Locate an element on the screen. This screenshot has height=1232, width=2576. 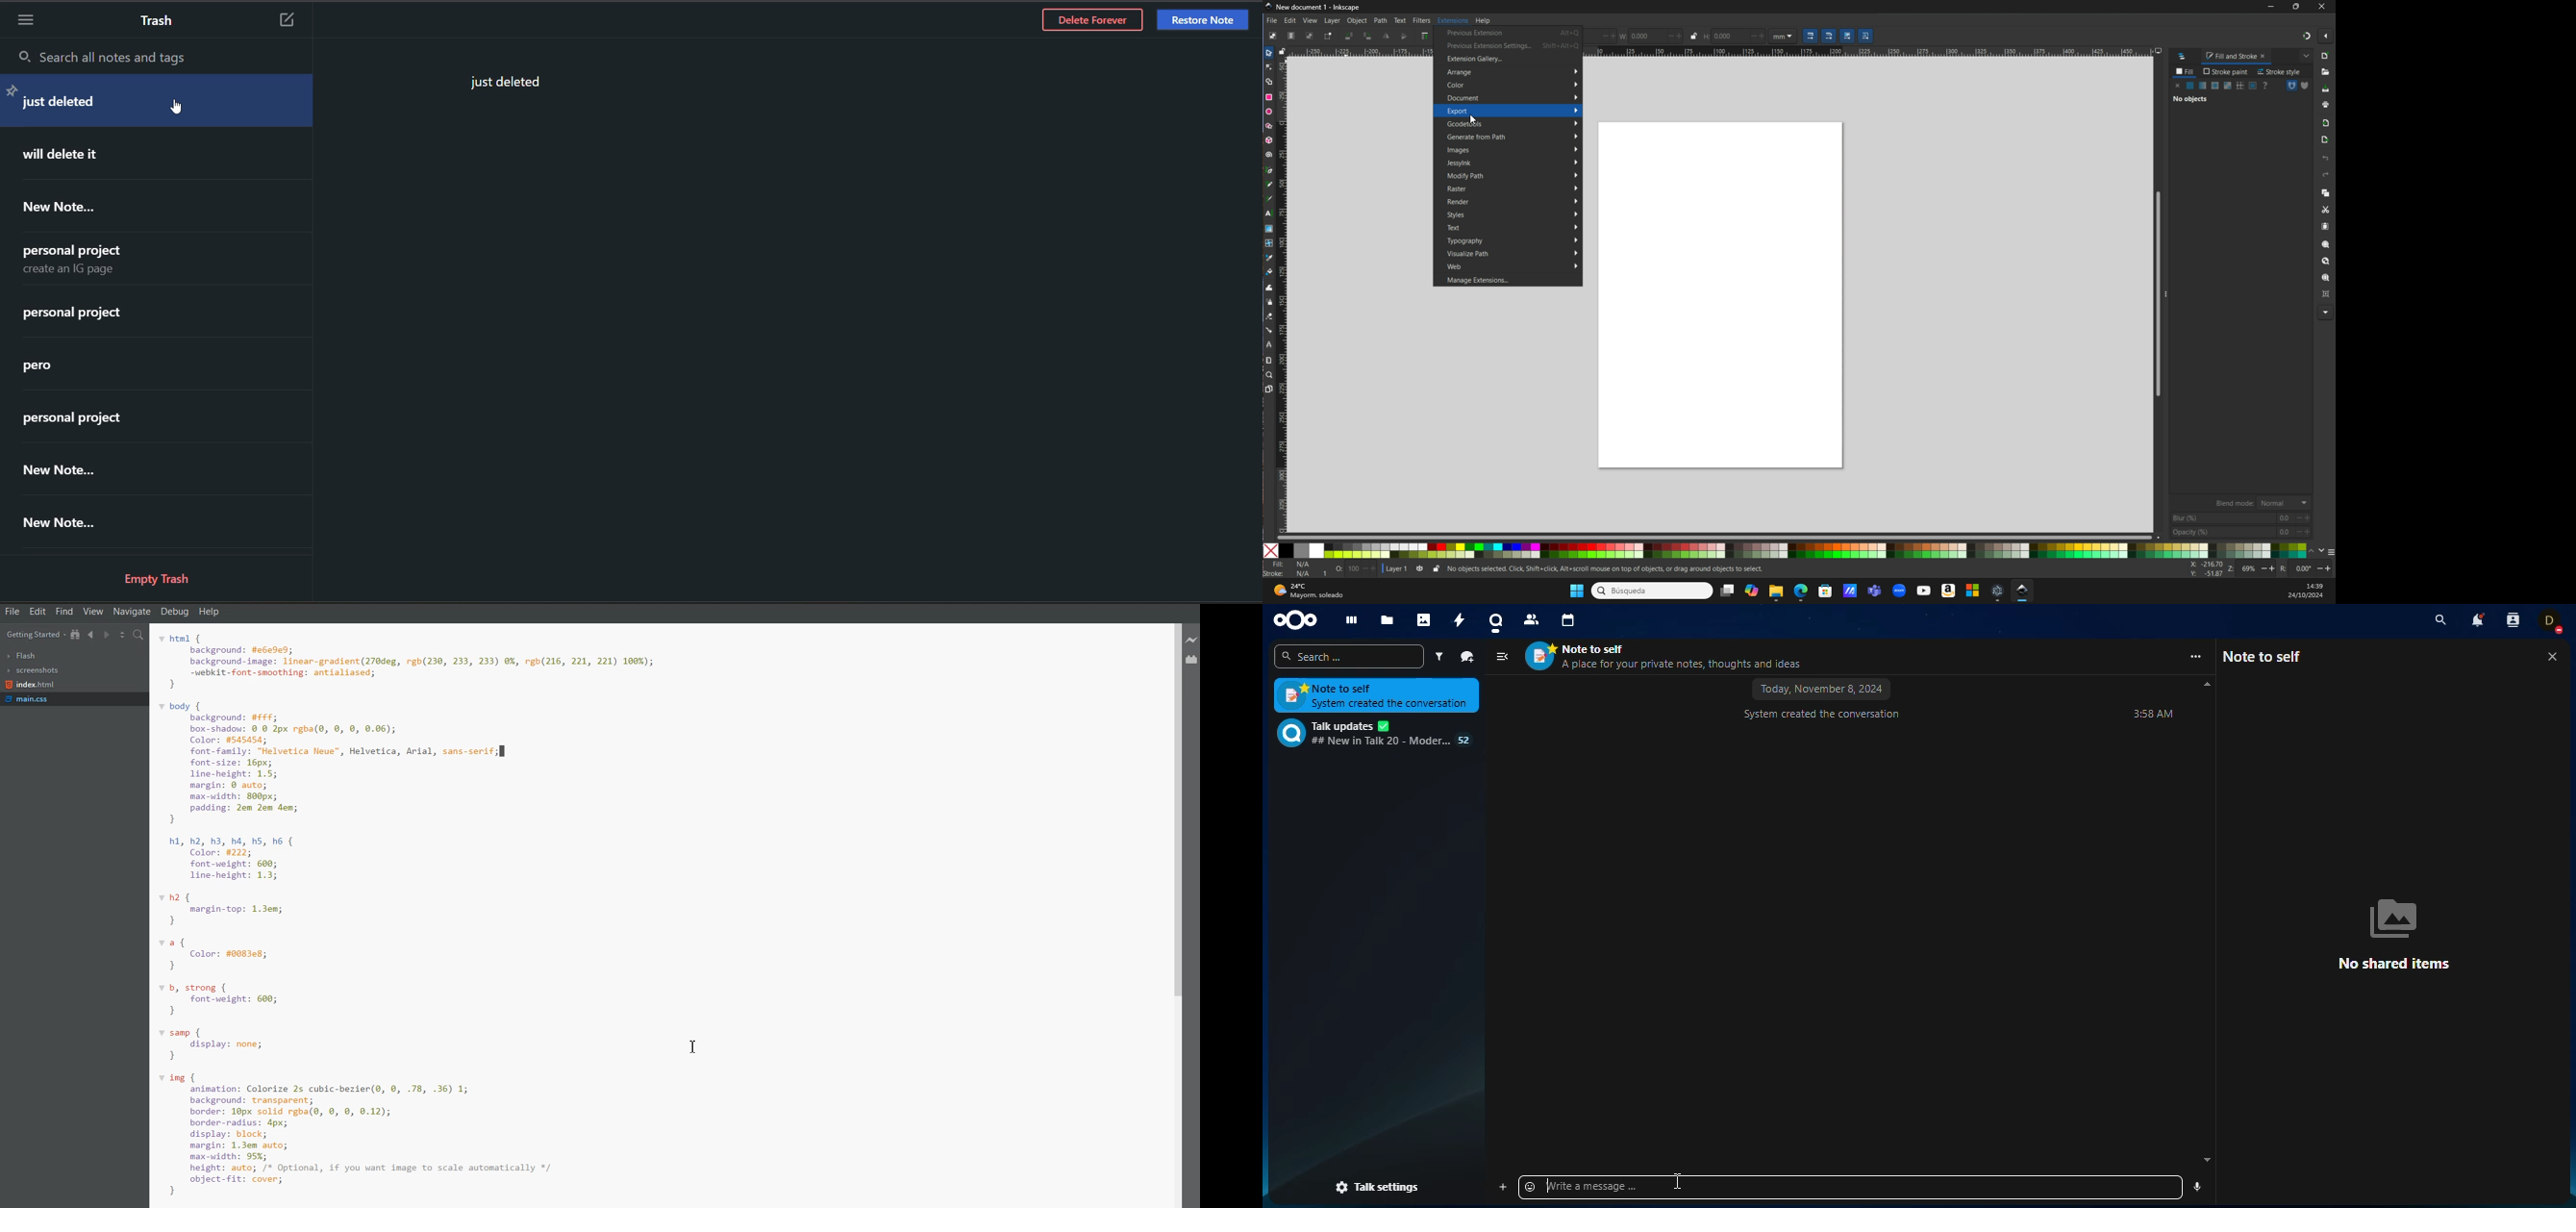
scroll up is located at coordinates (2208, 685).